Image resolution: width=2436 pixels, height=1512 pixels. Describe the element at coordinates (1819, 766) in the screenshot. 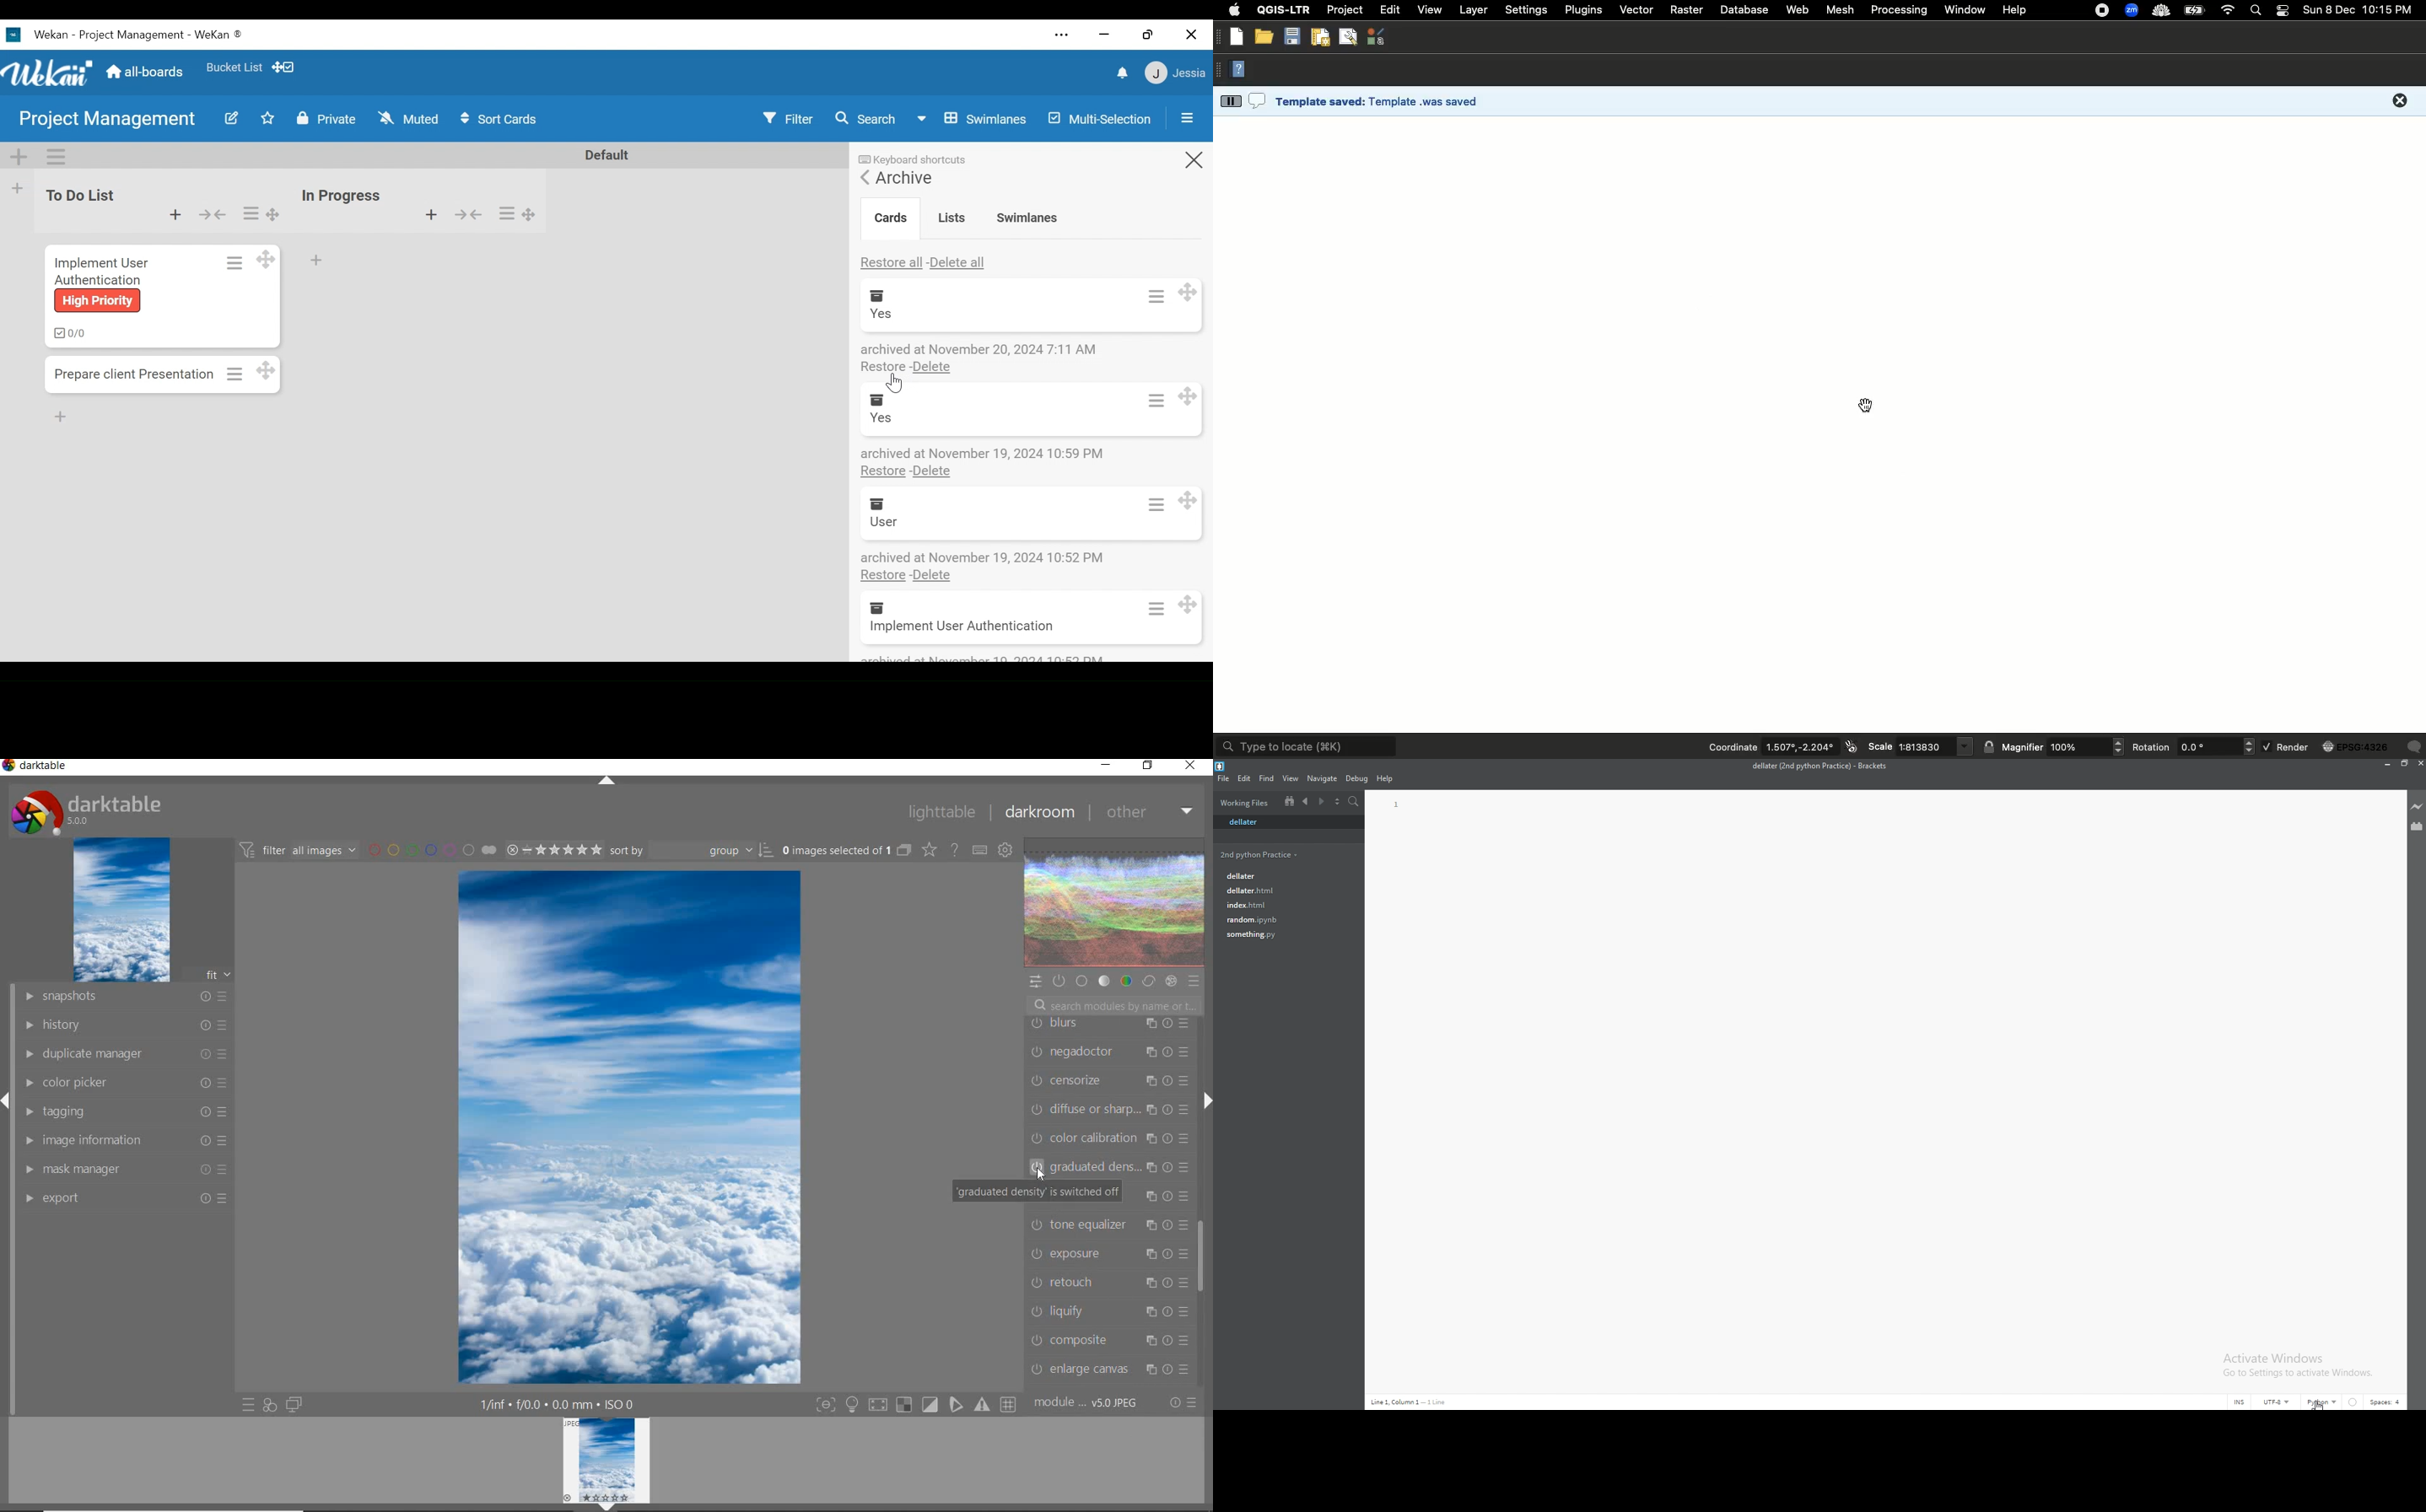

I see `file name` at that location.